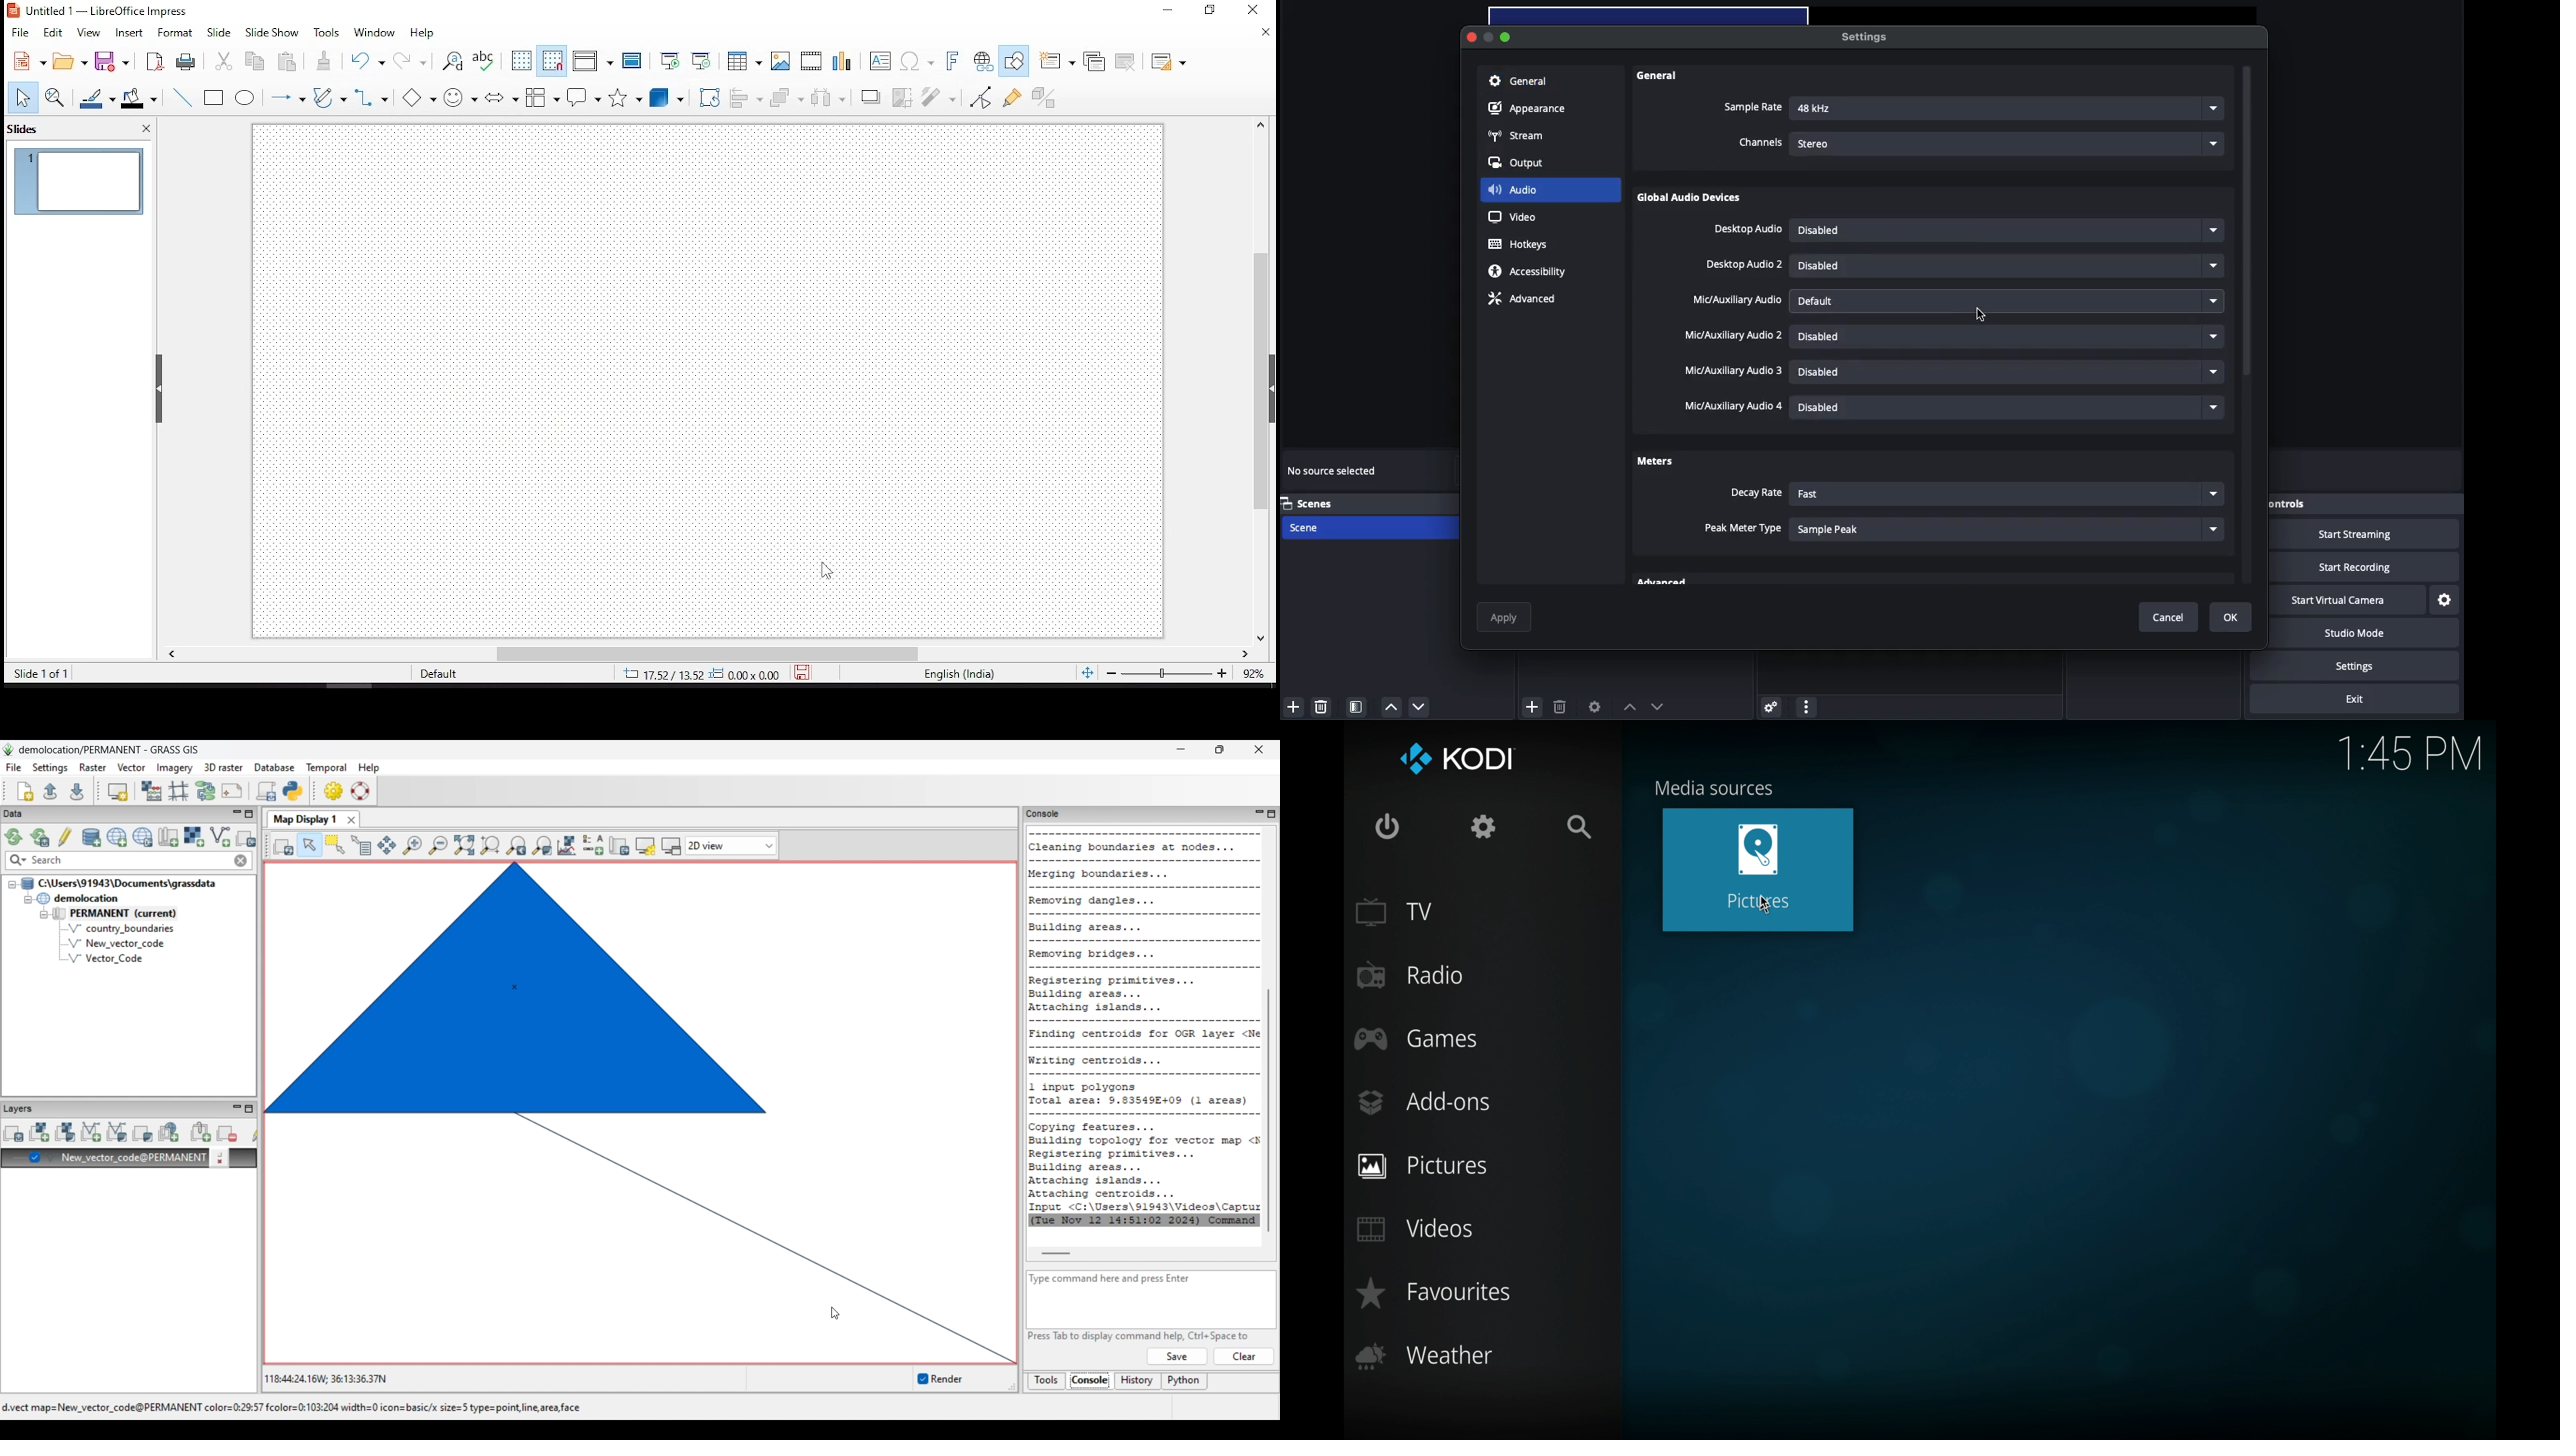 The width and height of the screenshot is (2576, 1456). What do you see at coordinates (2005, 495) in the screenshot?
I see `Fast` at bounding box center [2005, 495].